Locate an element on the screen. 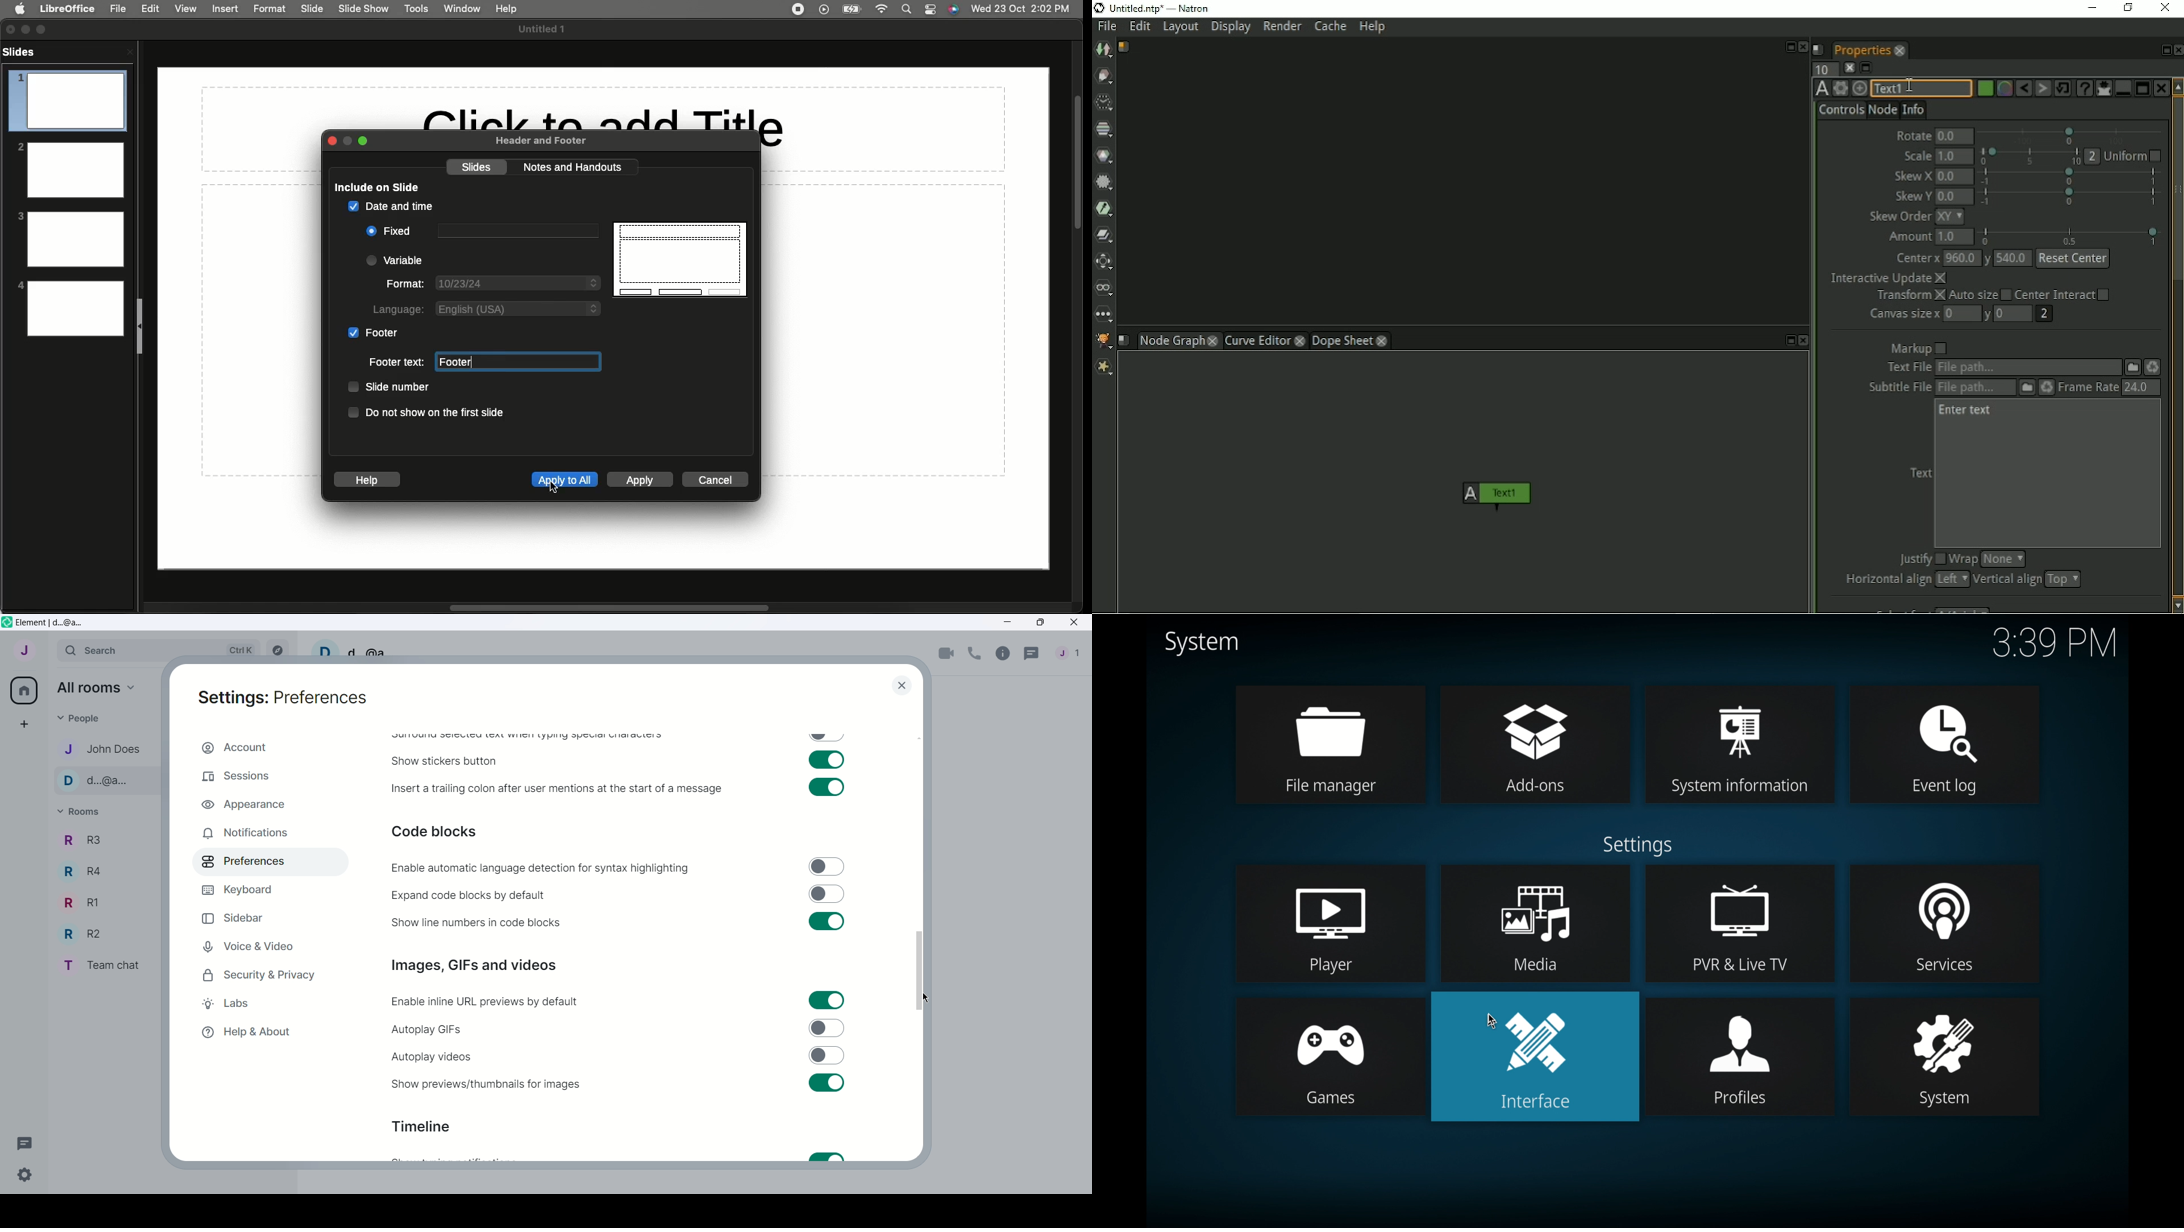 Image resolution: width=2184 pixels, height=1232 pixels. Date and time is located at coordinates (390, 206).